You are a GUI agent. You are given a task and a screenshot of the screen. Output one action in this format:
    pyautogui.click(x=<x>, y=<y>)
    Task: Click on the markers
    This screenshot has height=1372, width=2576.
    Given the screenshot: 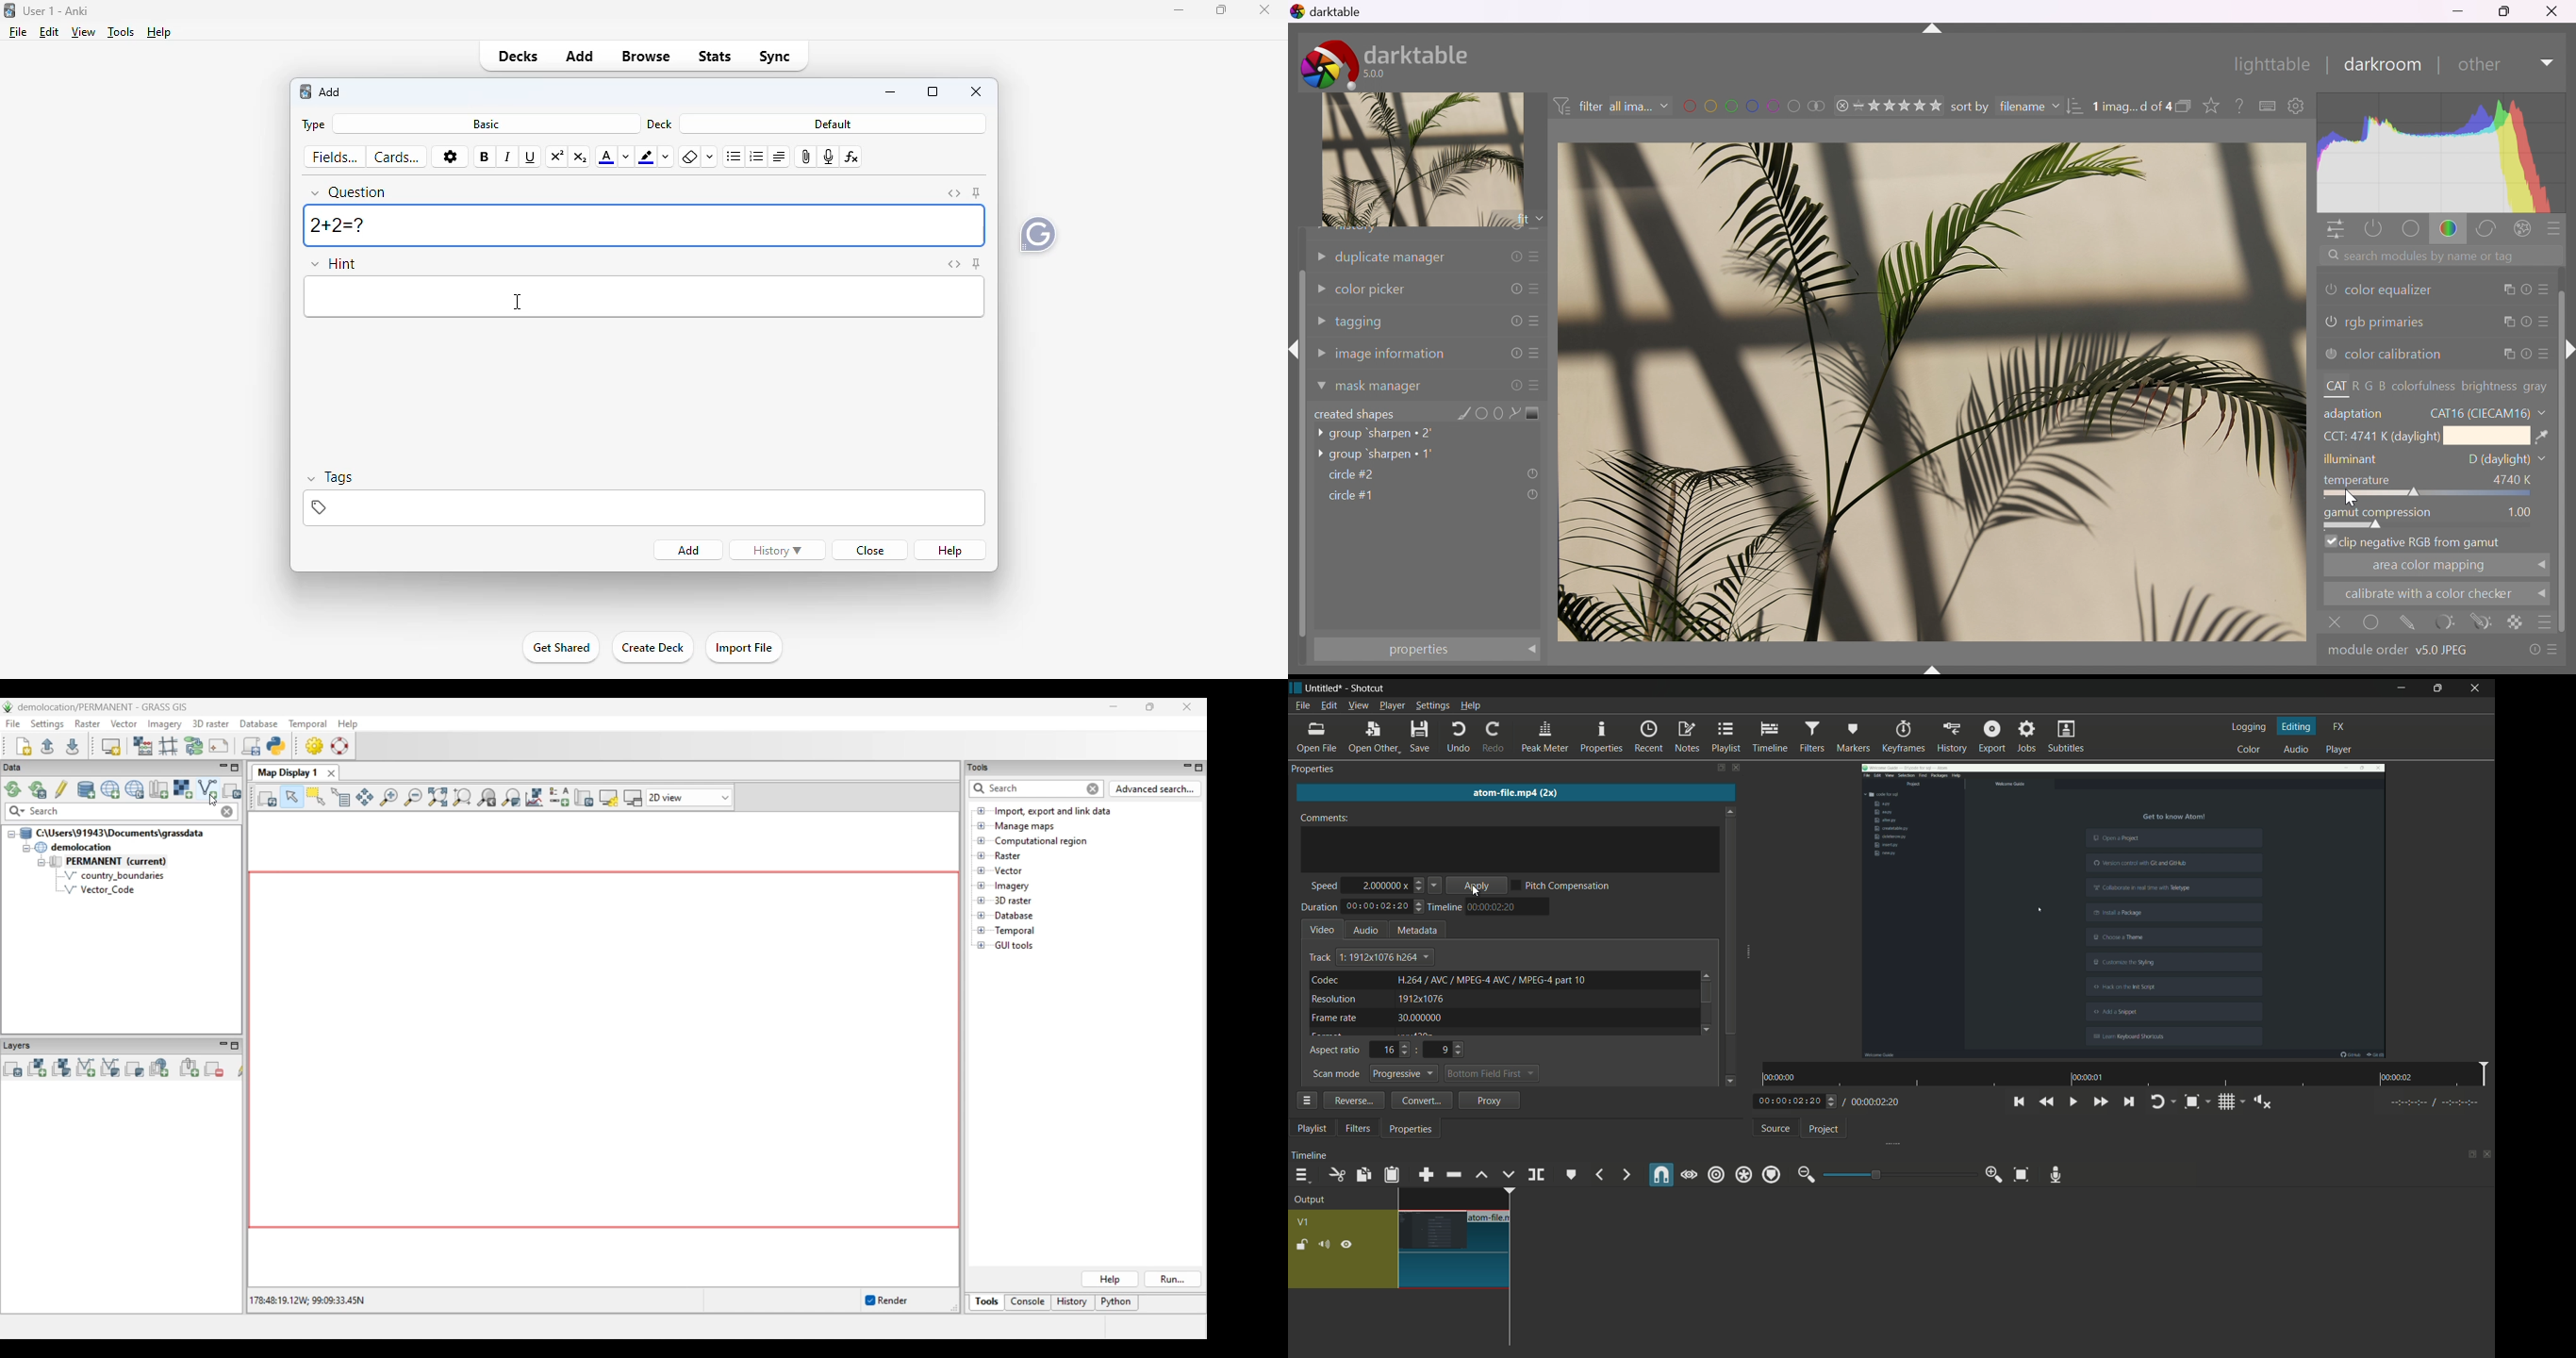 What is the action you would take?
    pyautogui.click(x=1854, y=737)
    